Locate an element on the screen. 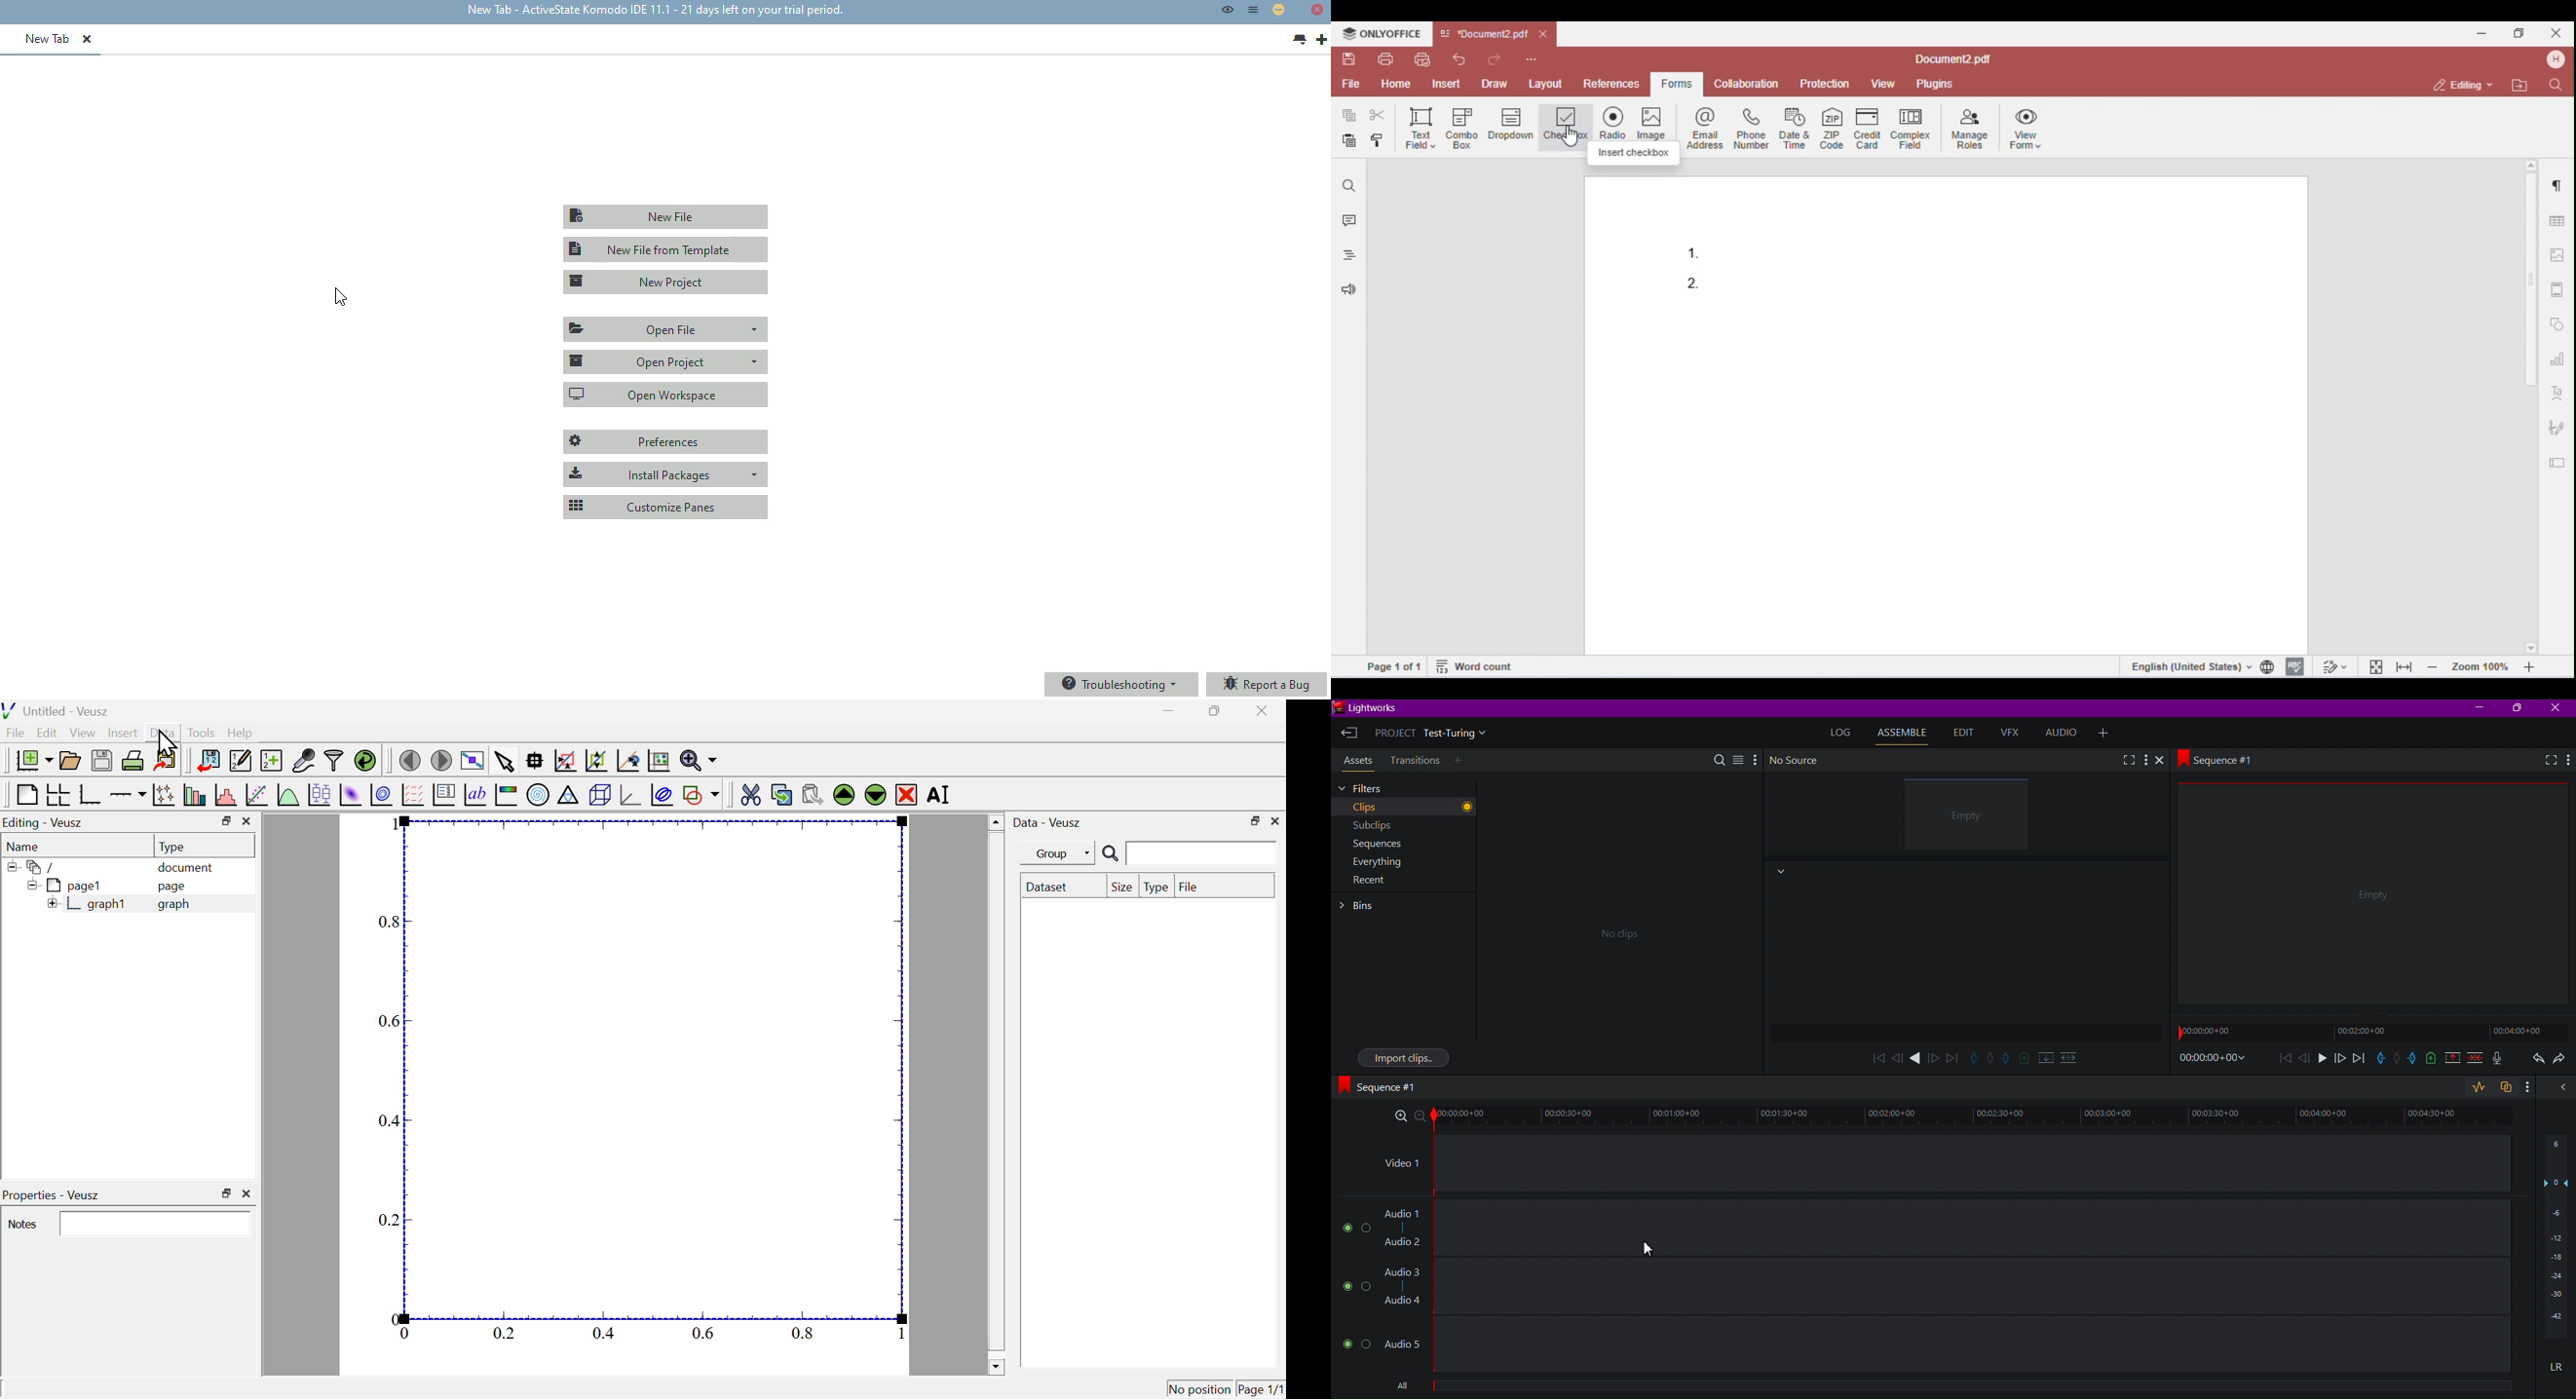  minimize is located at coordinates (1278, 9).